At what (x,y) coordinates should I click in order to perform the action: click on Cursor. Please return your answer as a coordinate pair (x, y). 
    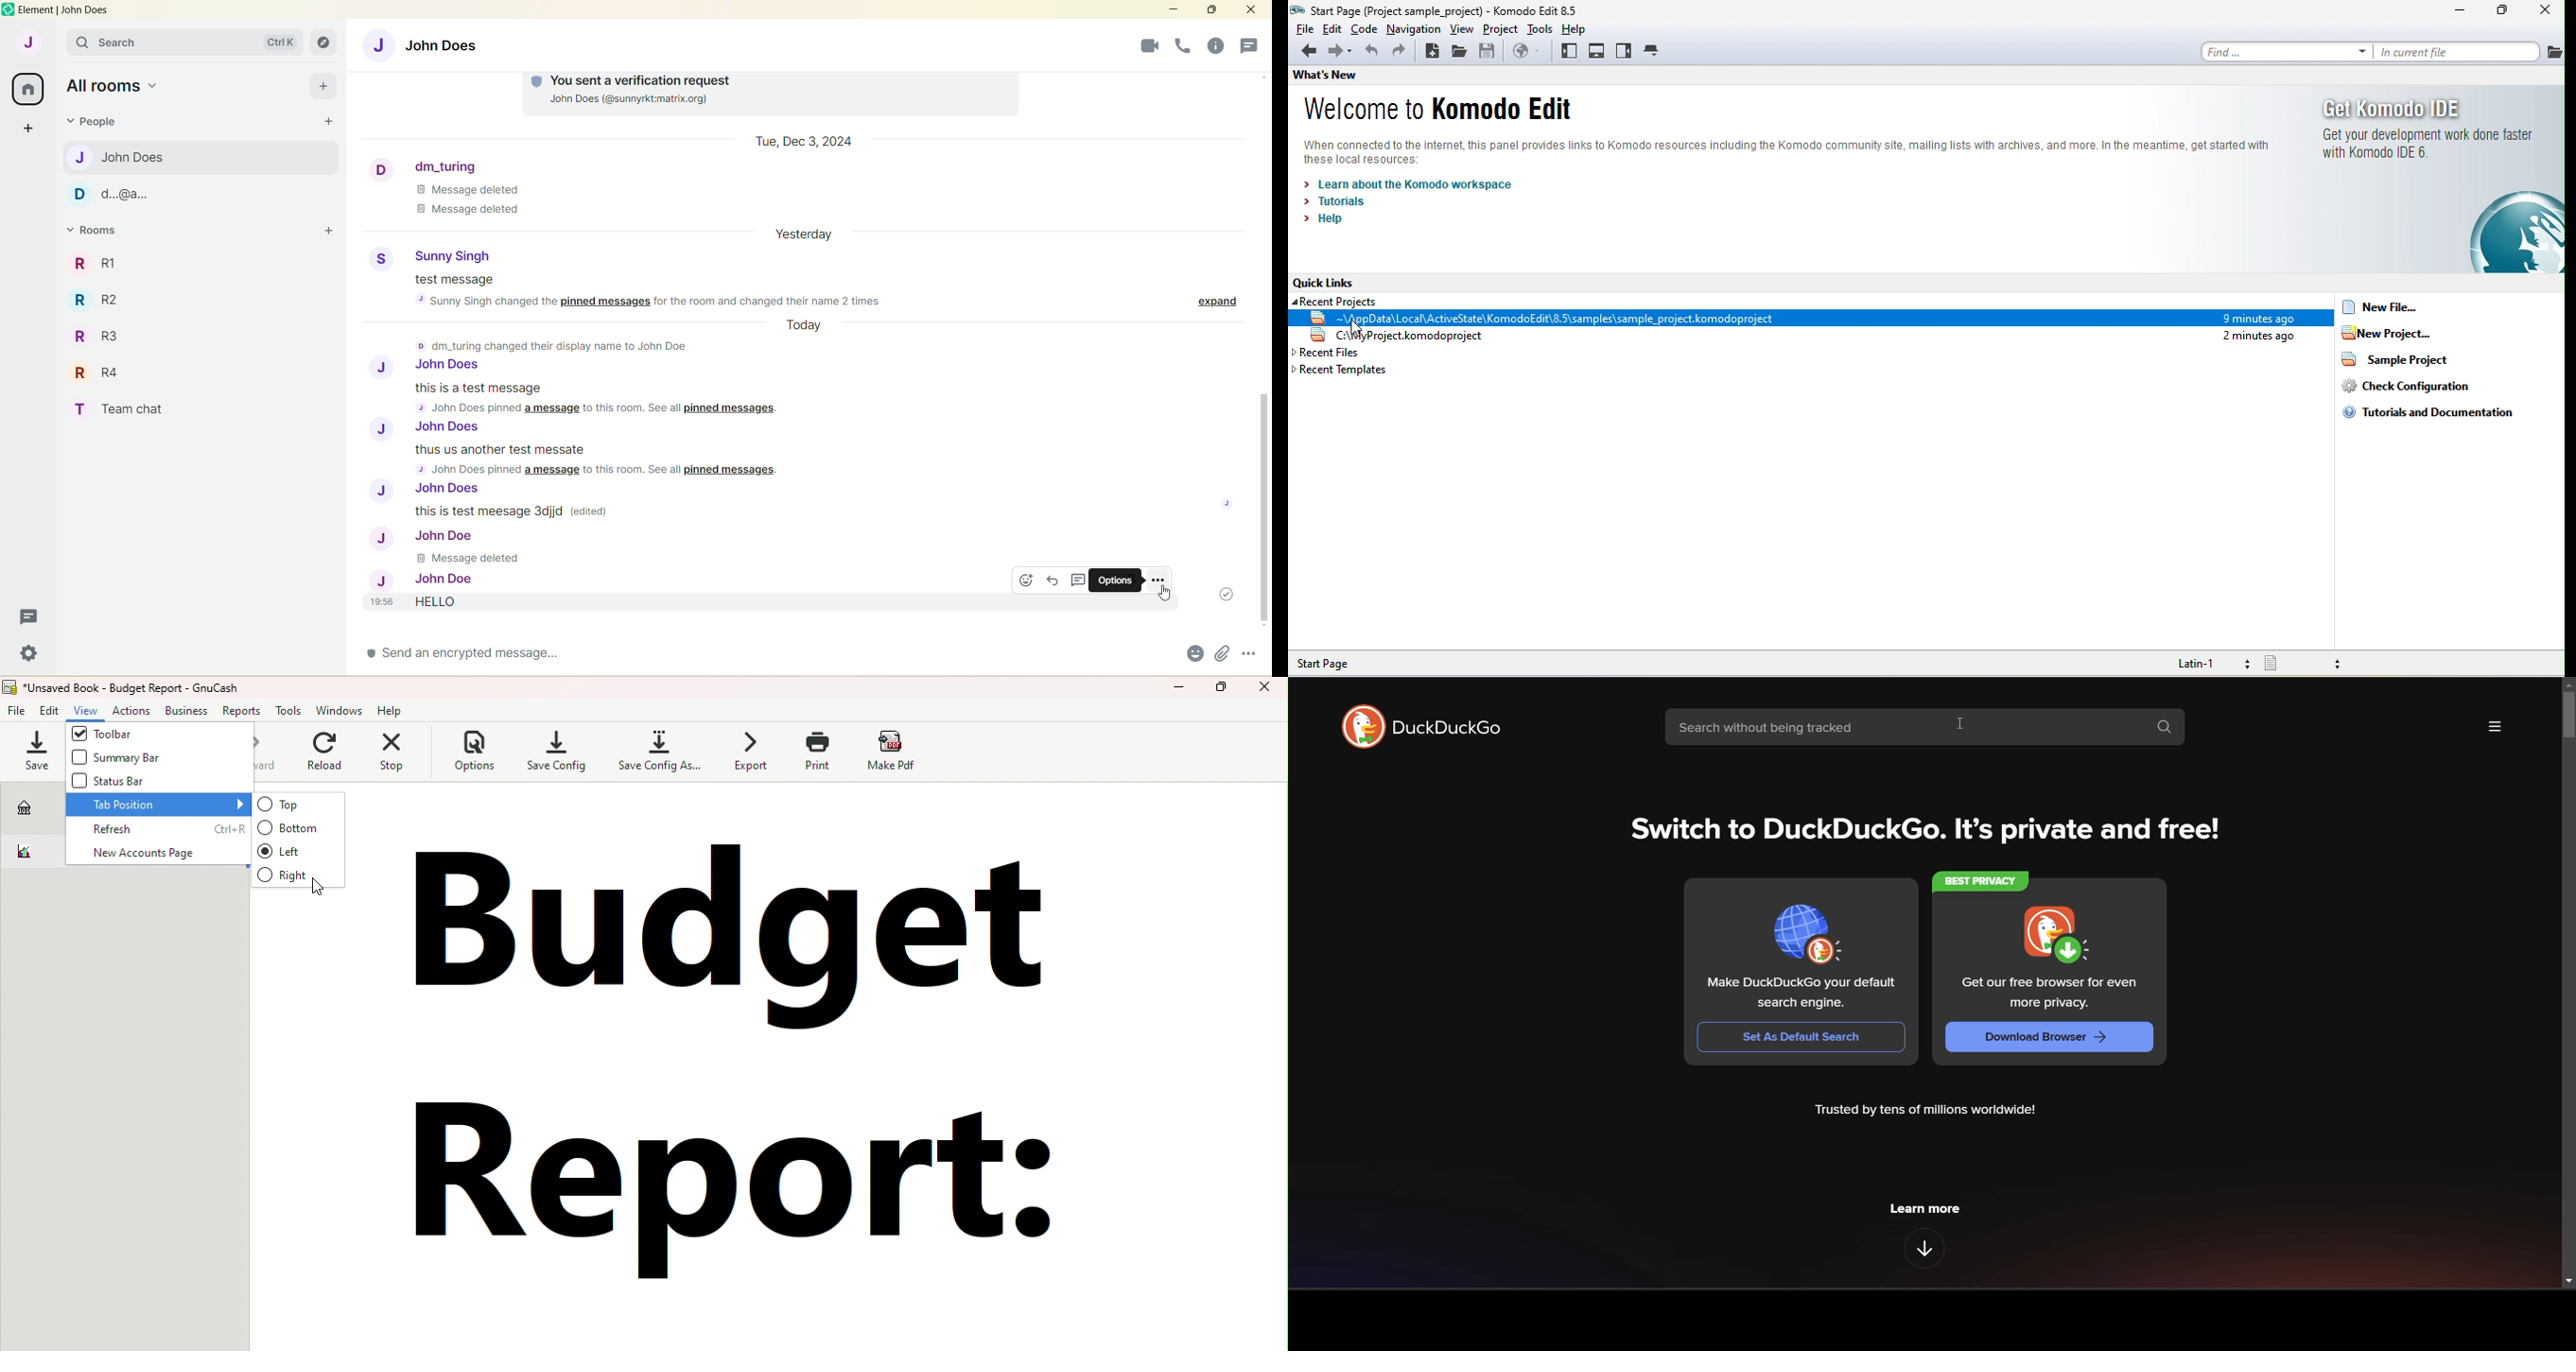
    Looking at the image, I should click on (1161, 593).